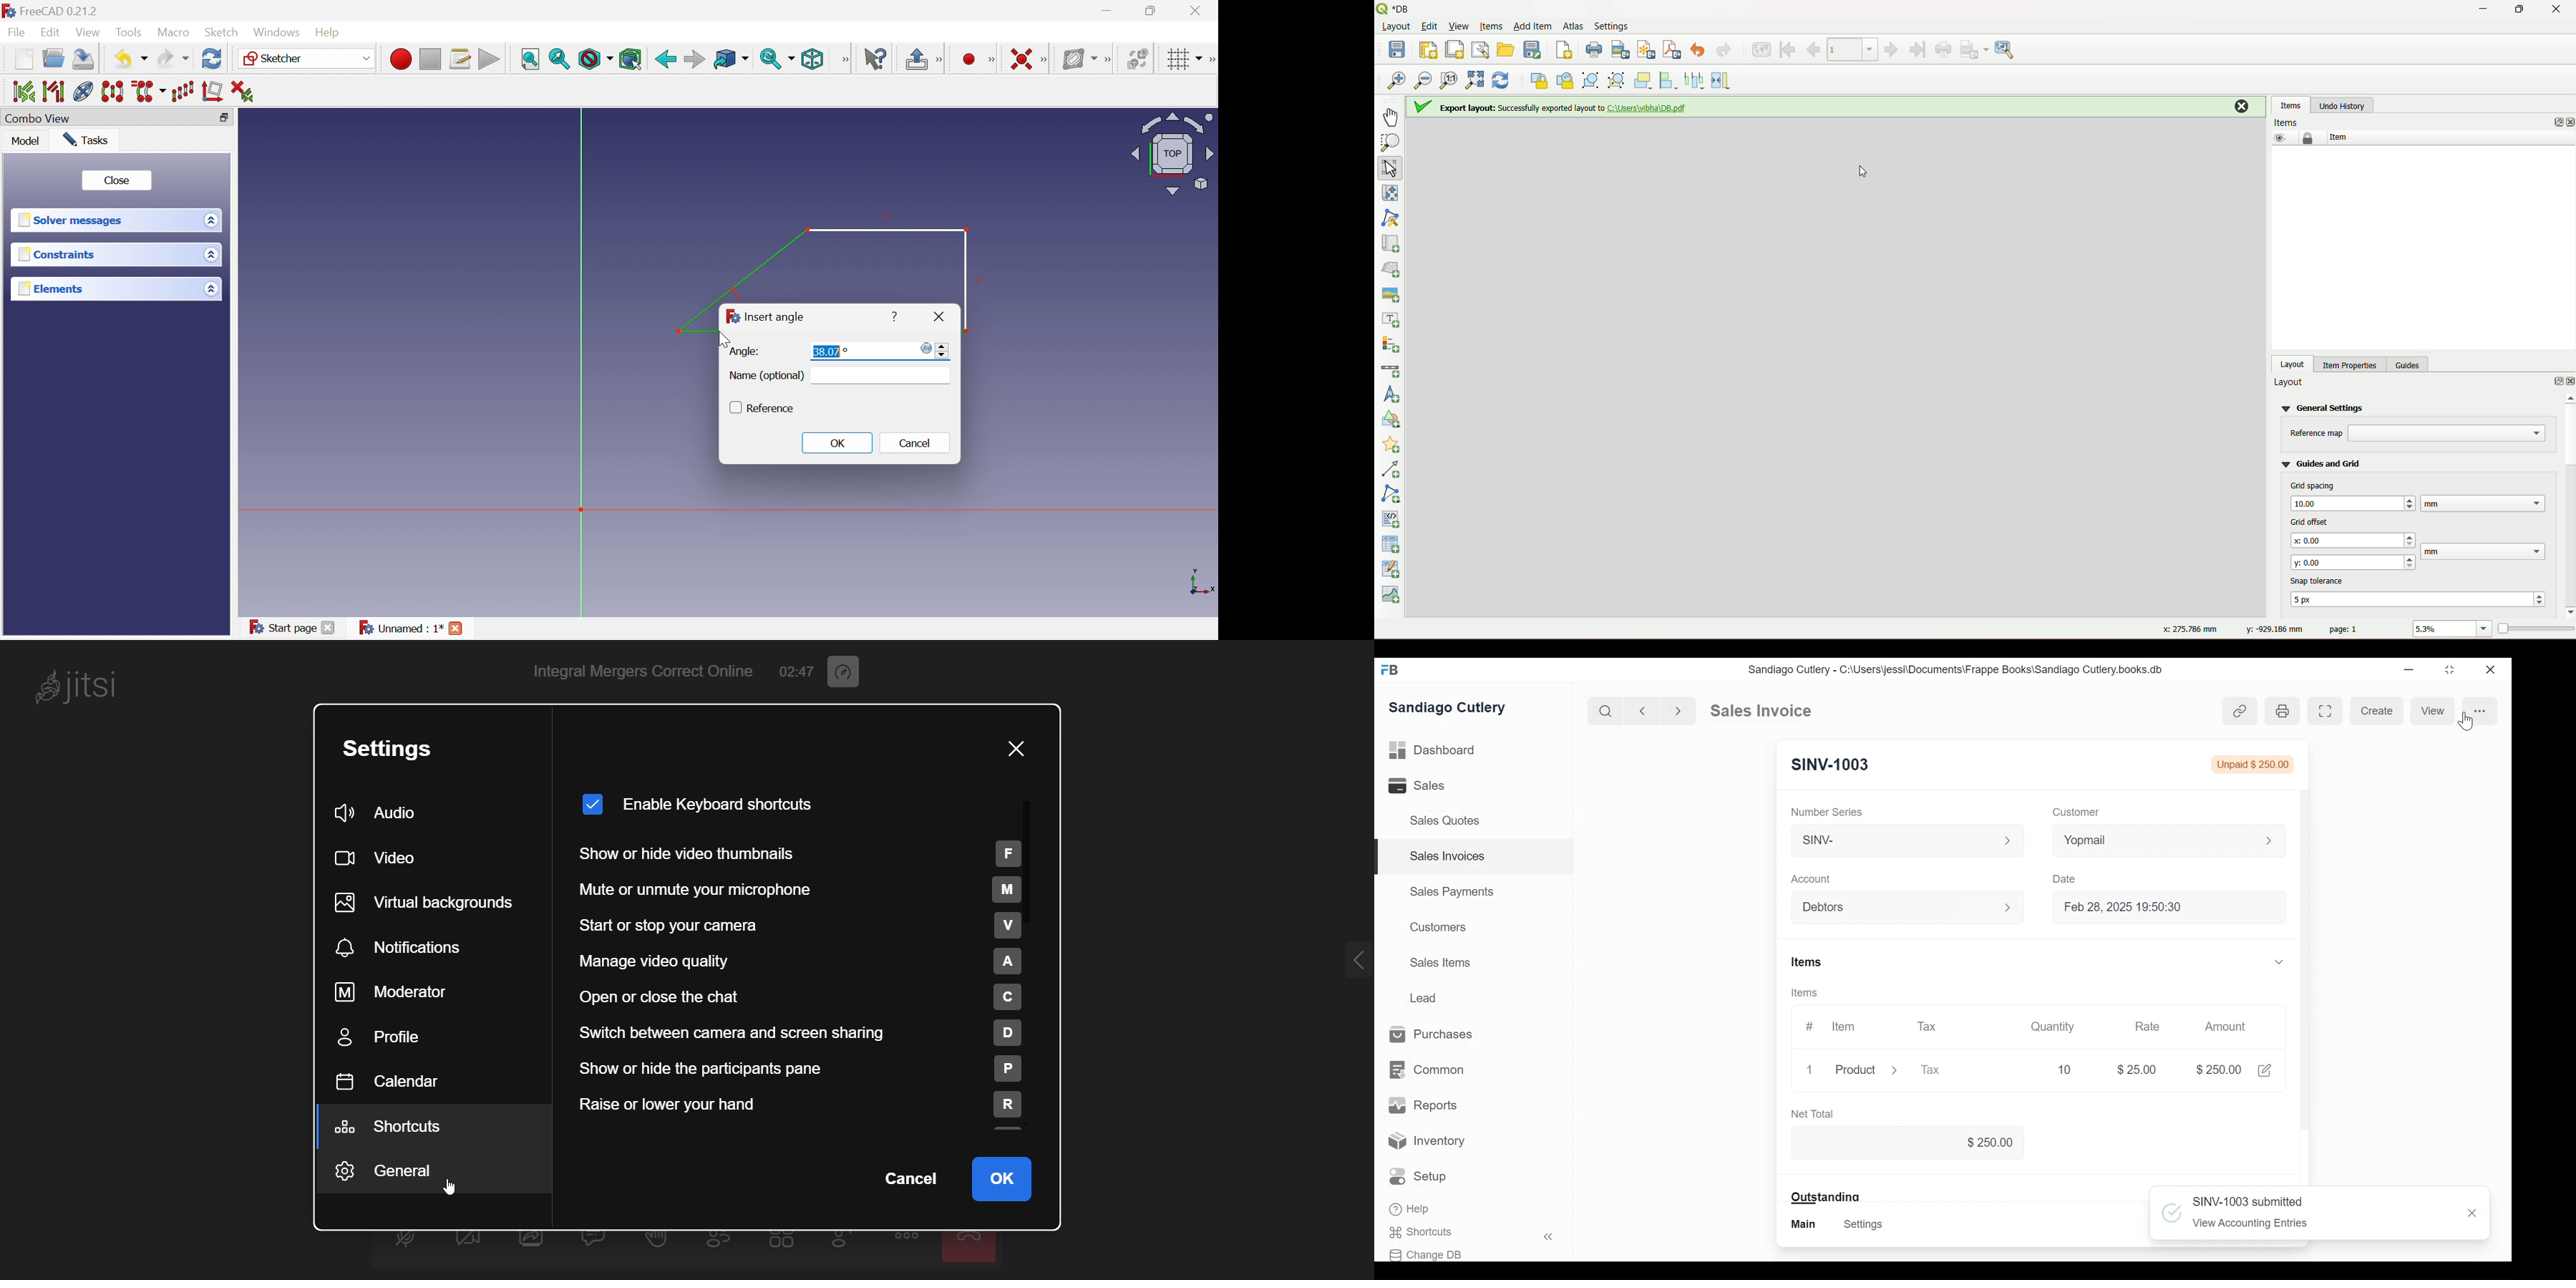 The width and height of the screenshot is (2576, 1288). What do you see at coordinates (2066, 879) in the screenshot?
I see `Date` at bounding box center [2066, 879].